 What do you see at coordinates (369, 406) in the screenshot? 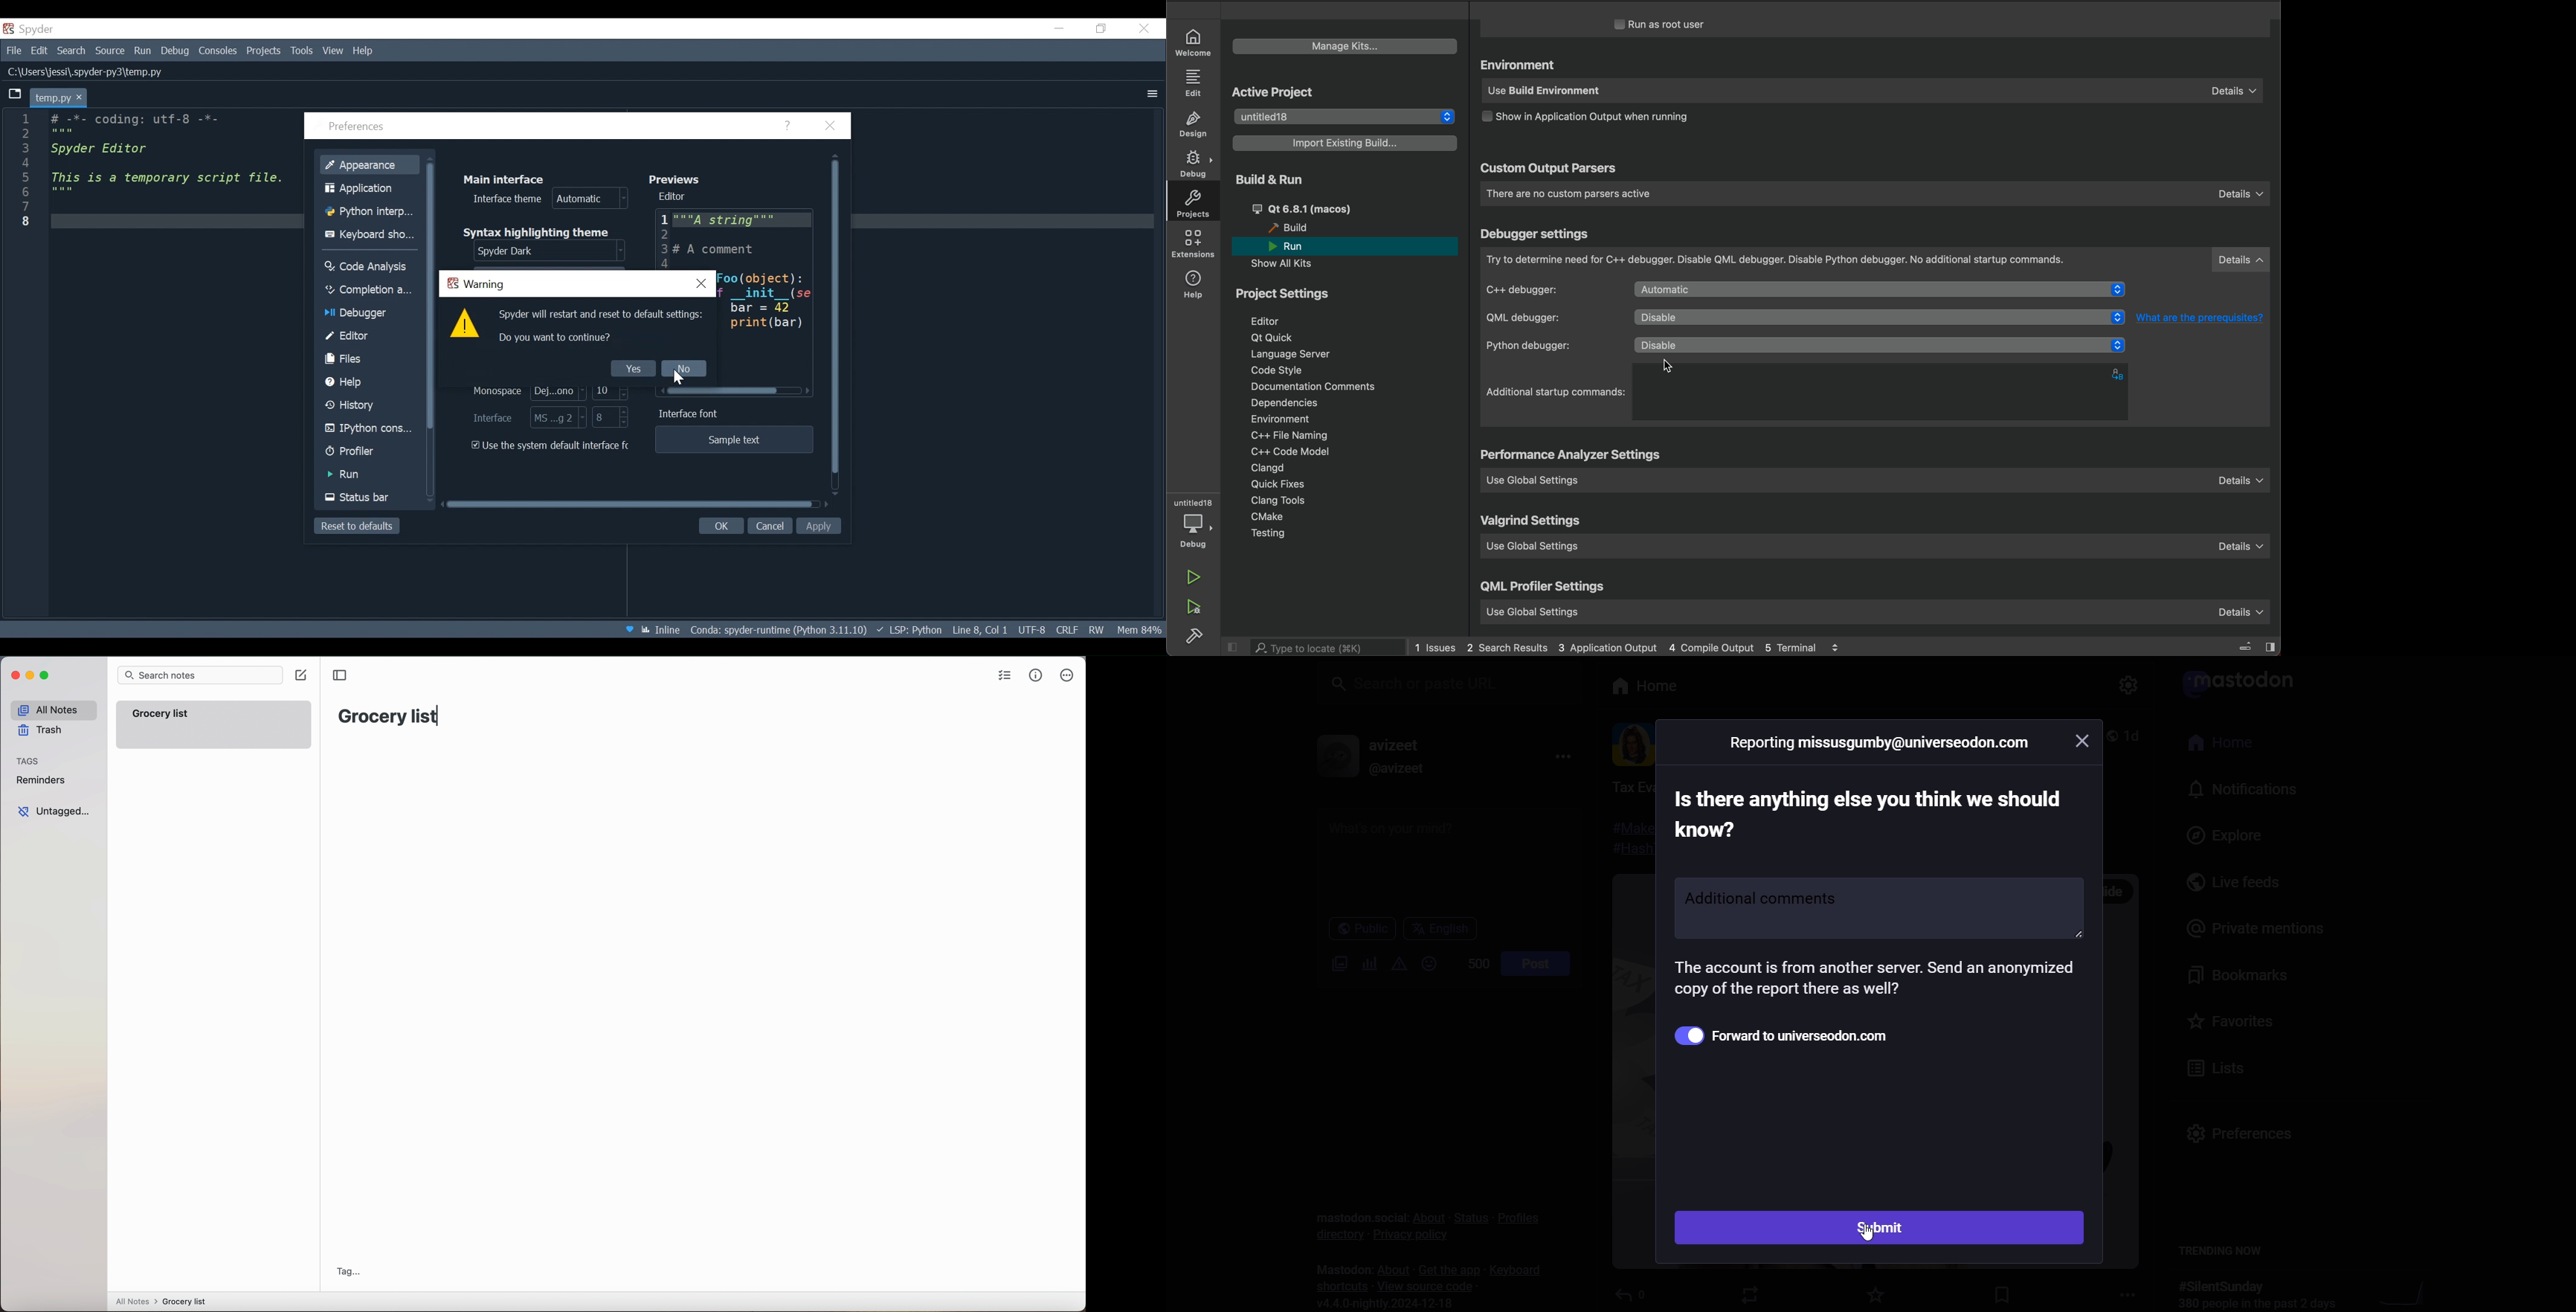
I see `History` at bounding box center [369, 406].